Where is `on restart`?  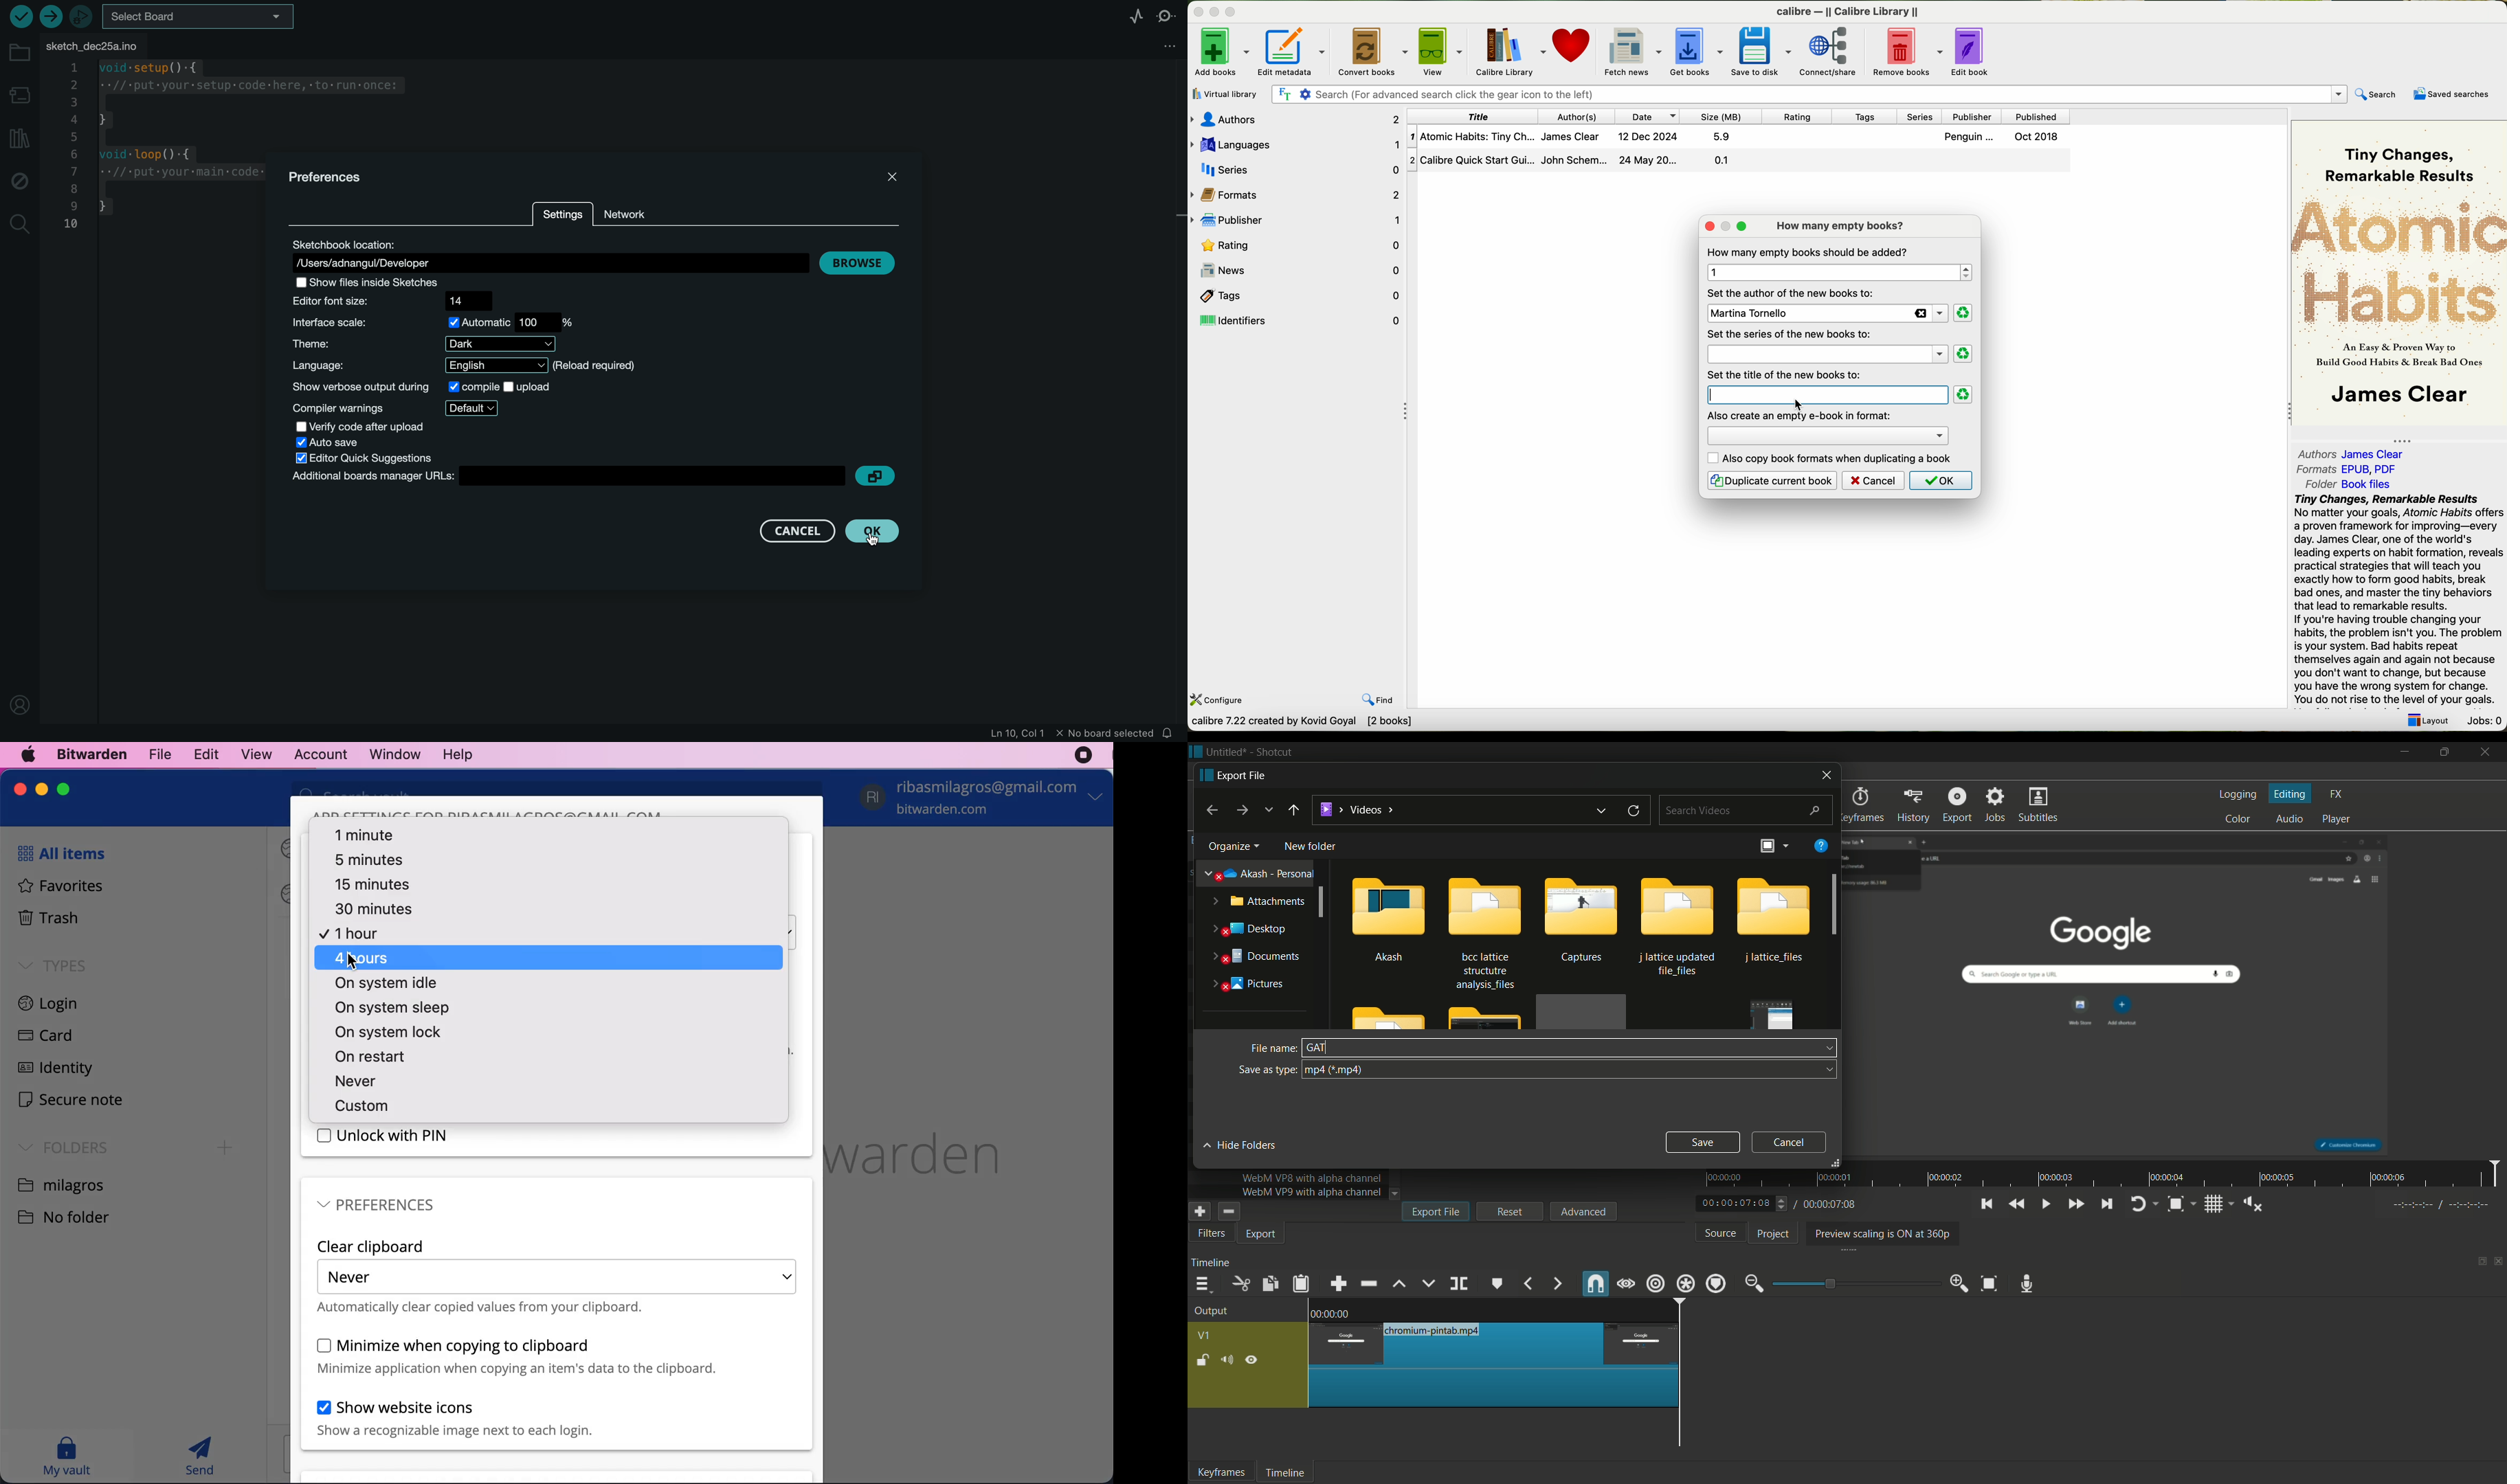
on restart is located at coordinates (374, 1057).